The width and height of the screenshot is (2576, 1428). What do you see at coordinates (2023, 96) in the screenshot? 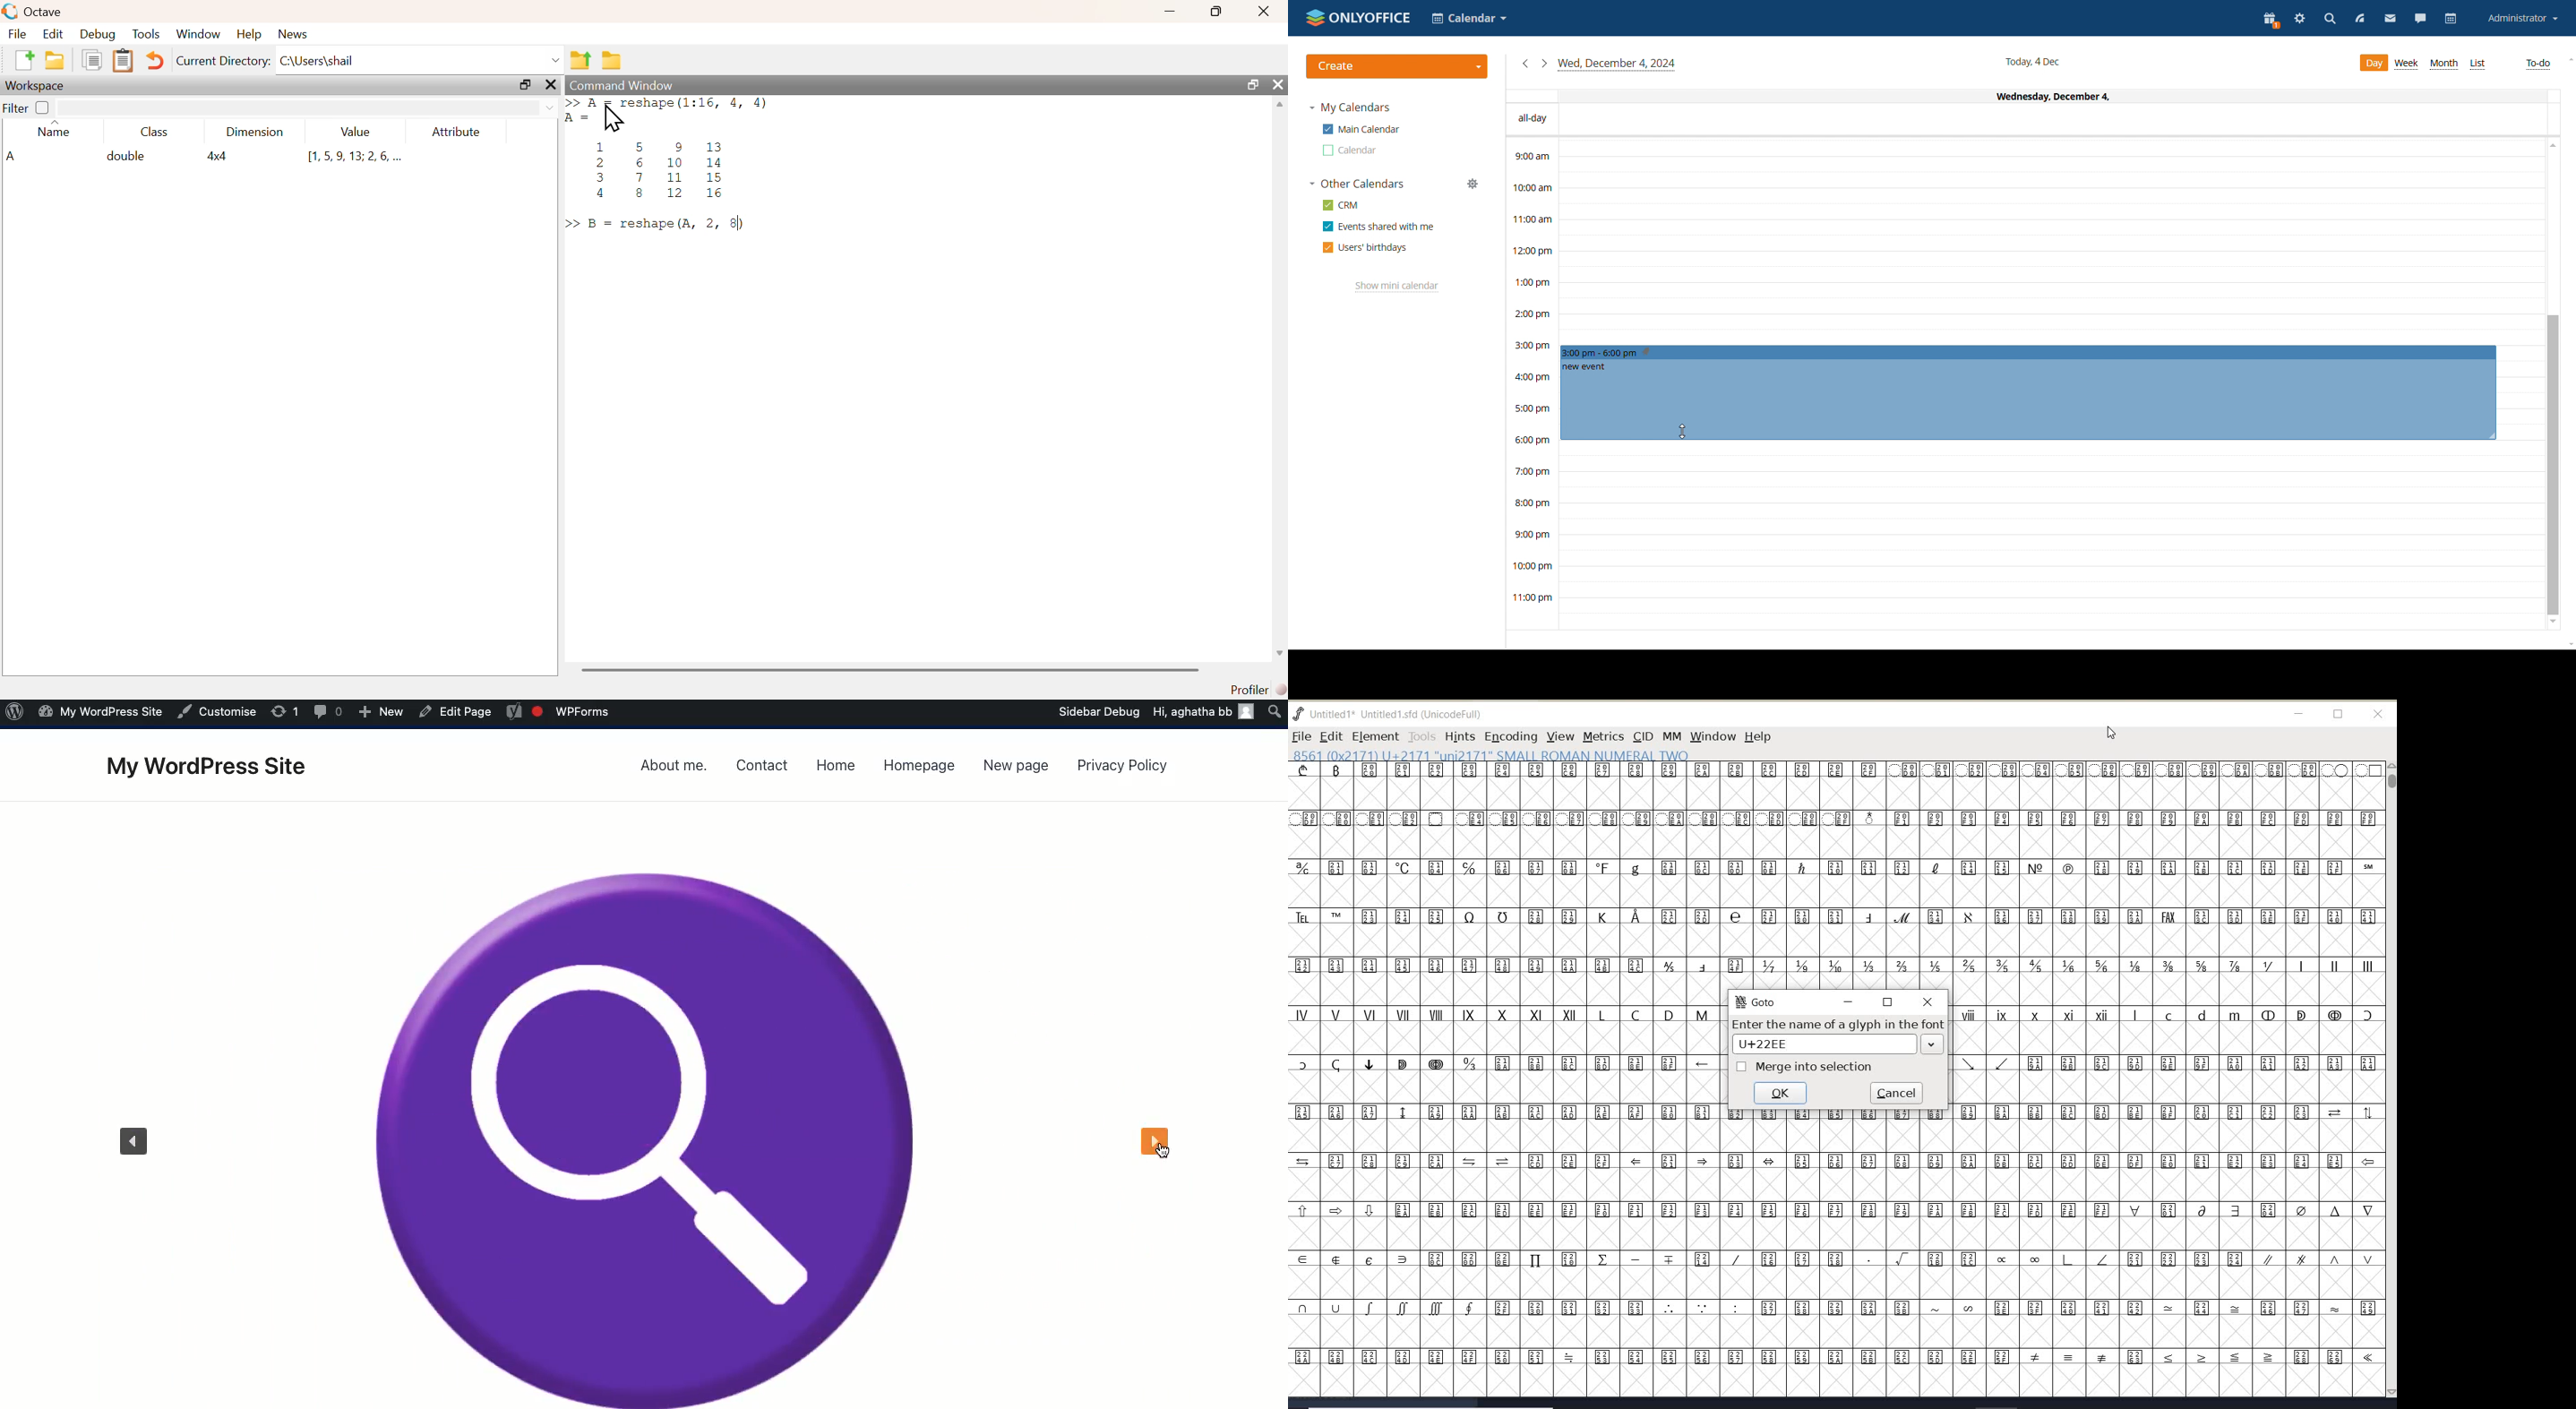
I see `date` at bounding box center [2023, 96].